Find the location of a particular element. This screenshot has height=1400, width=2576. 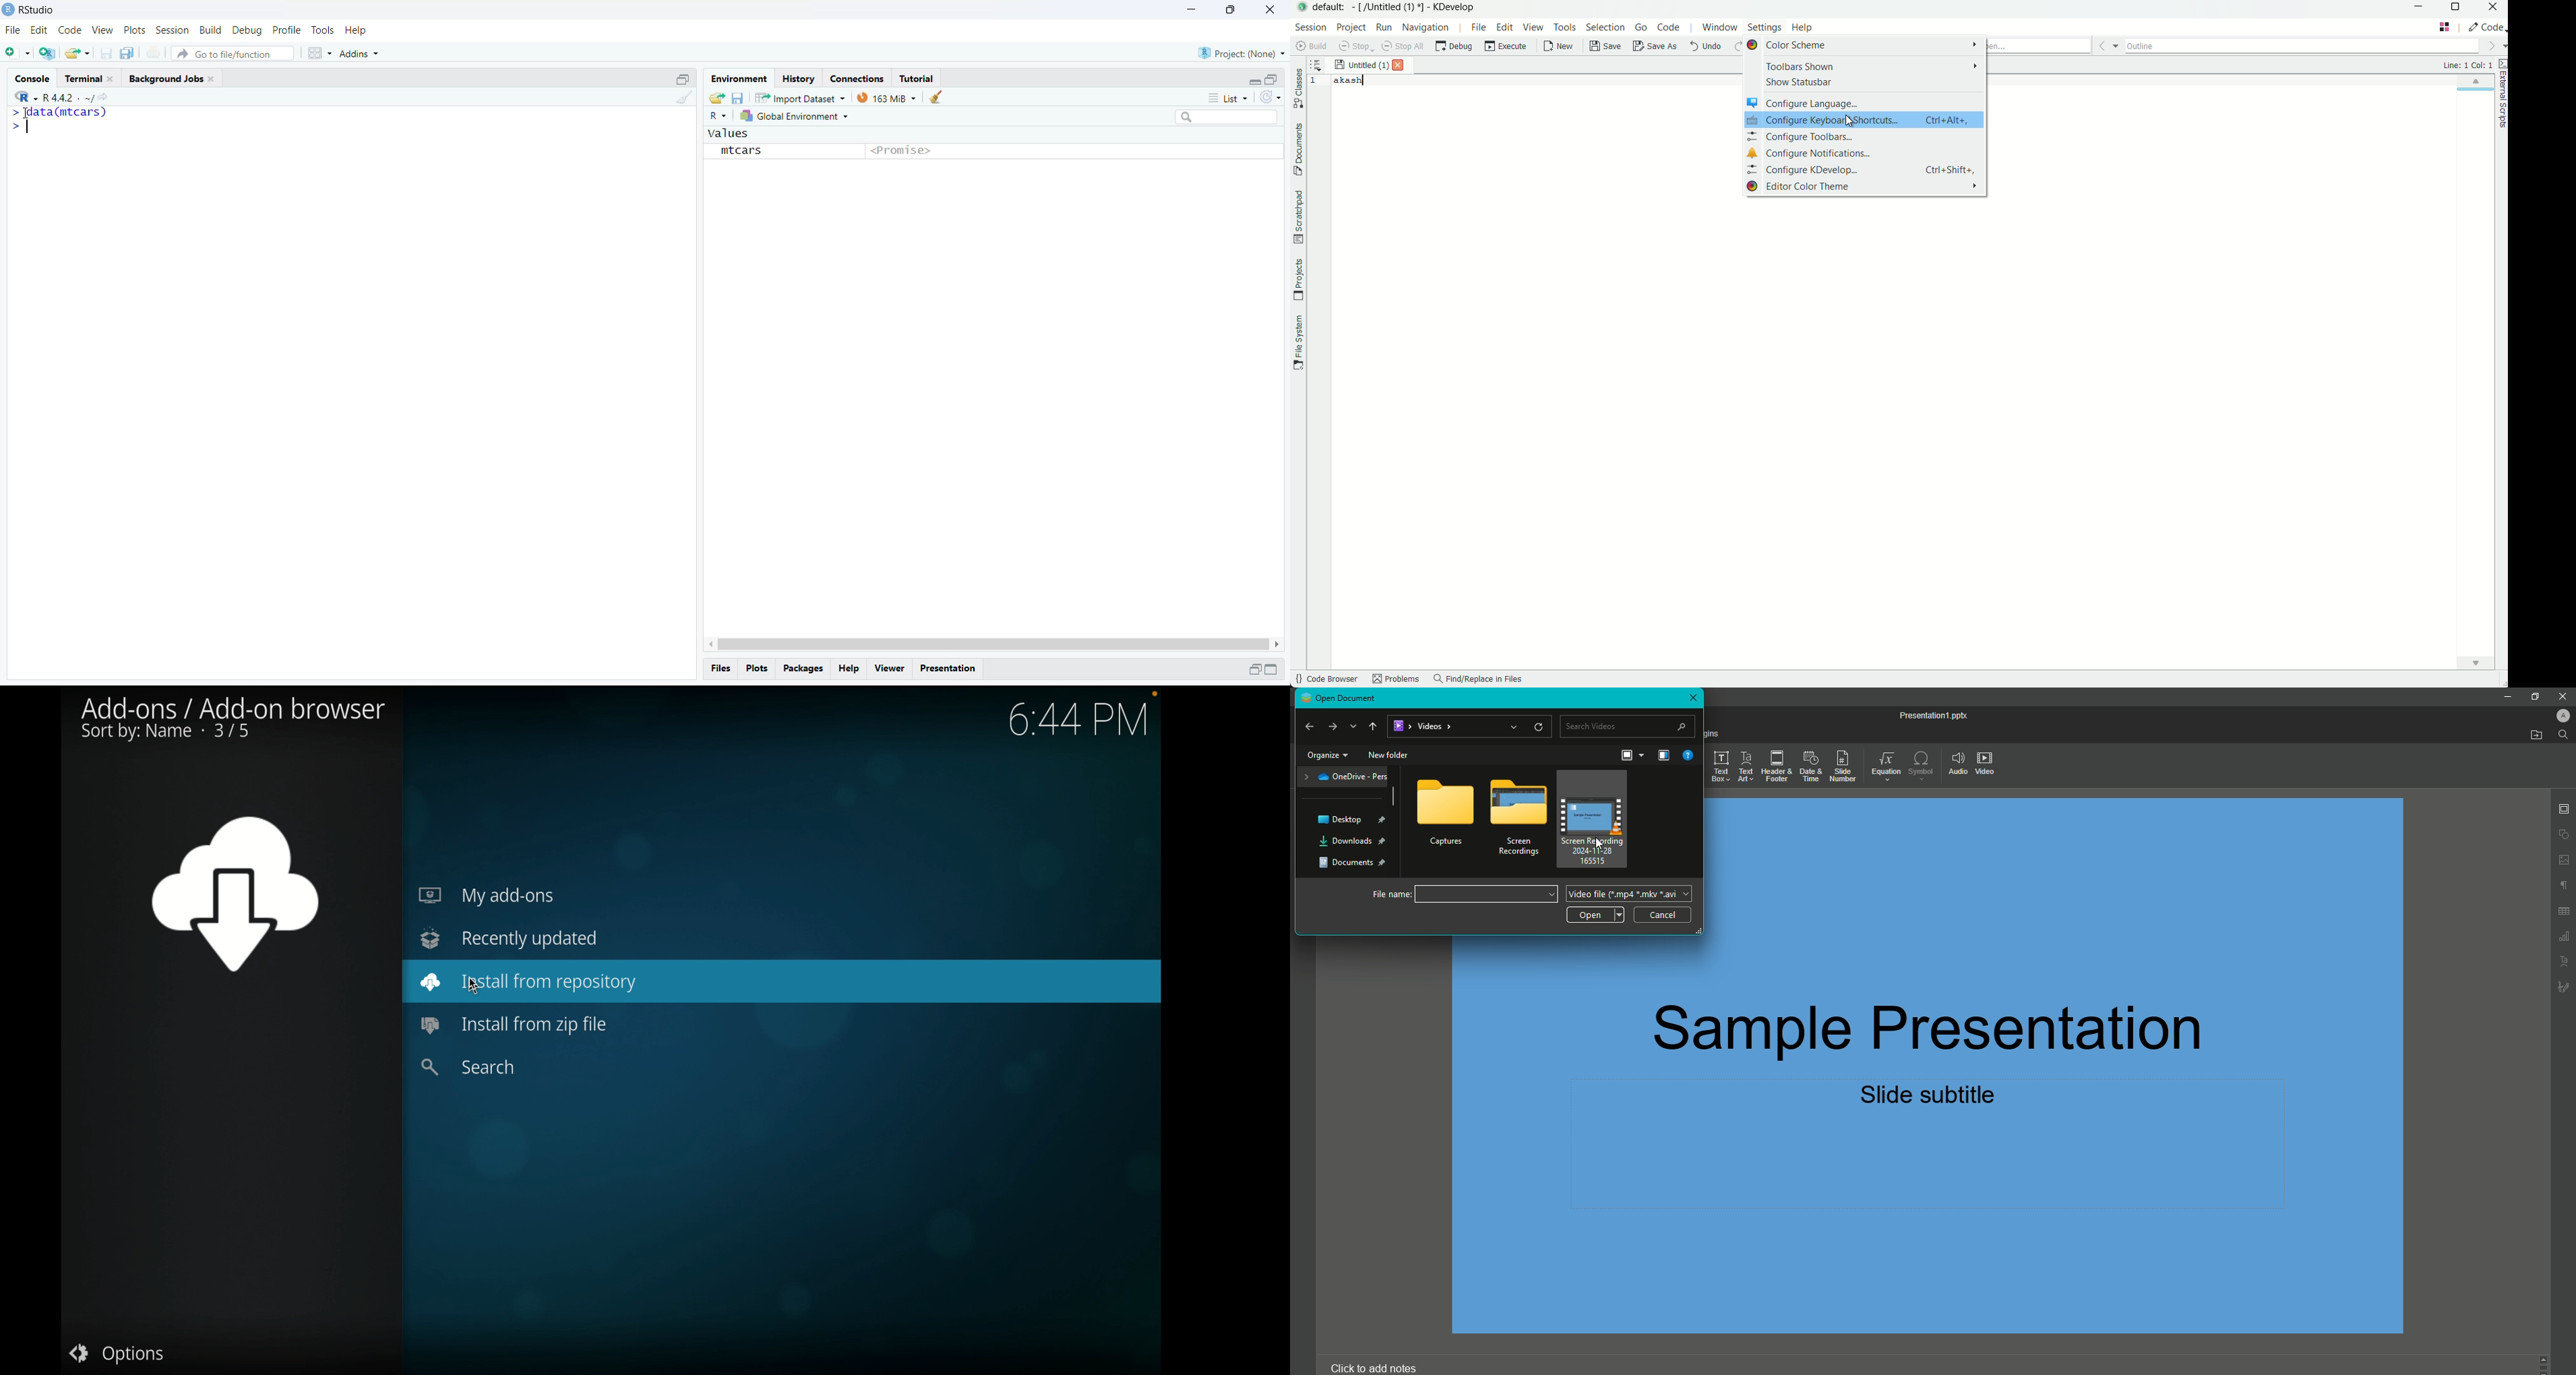

profile is located at coordinates (287, 30).